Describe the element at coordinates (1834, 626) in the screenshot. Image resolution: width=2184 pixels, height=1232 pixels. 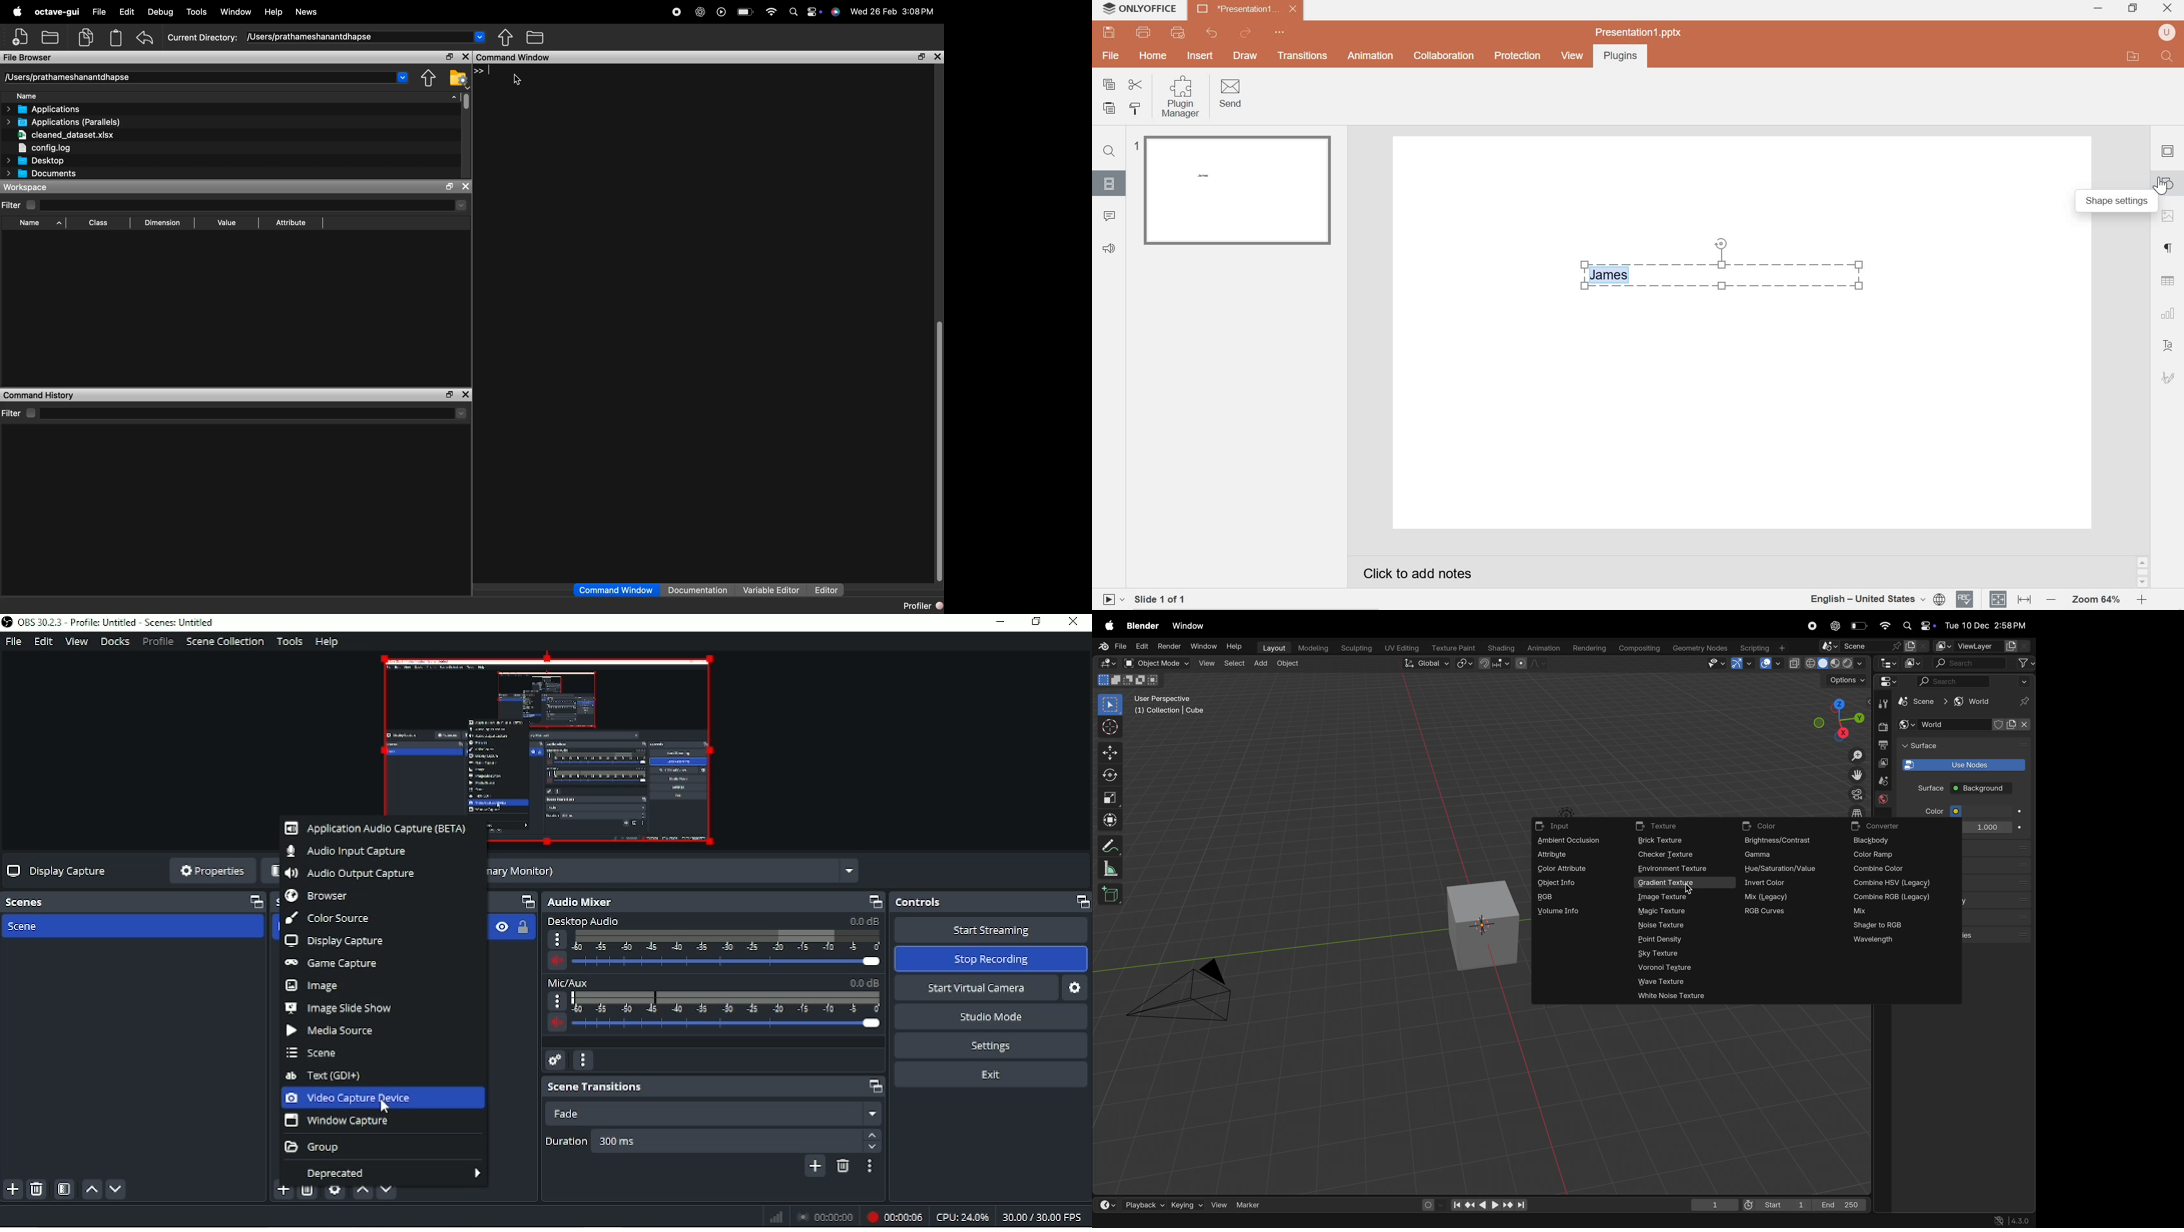
I see `Chatgpt` at that location.